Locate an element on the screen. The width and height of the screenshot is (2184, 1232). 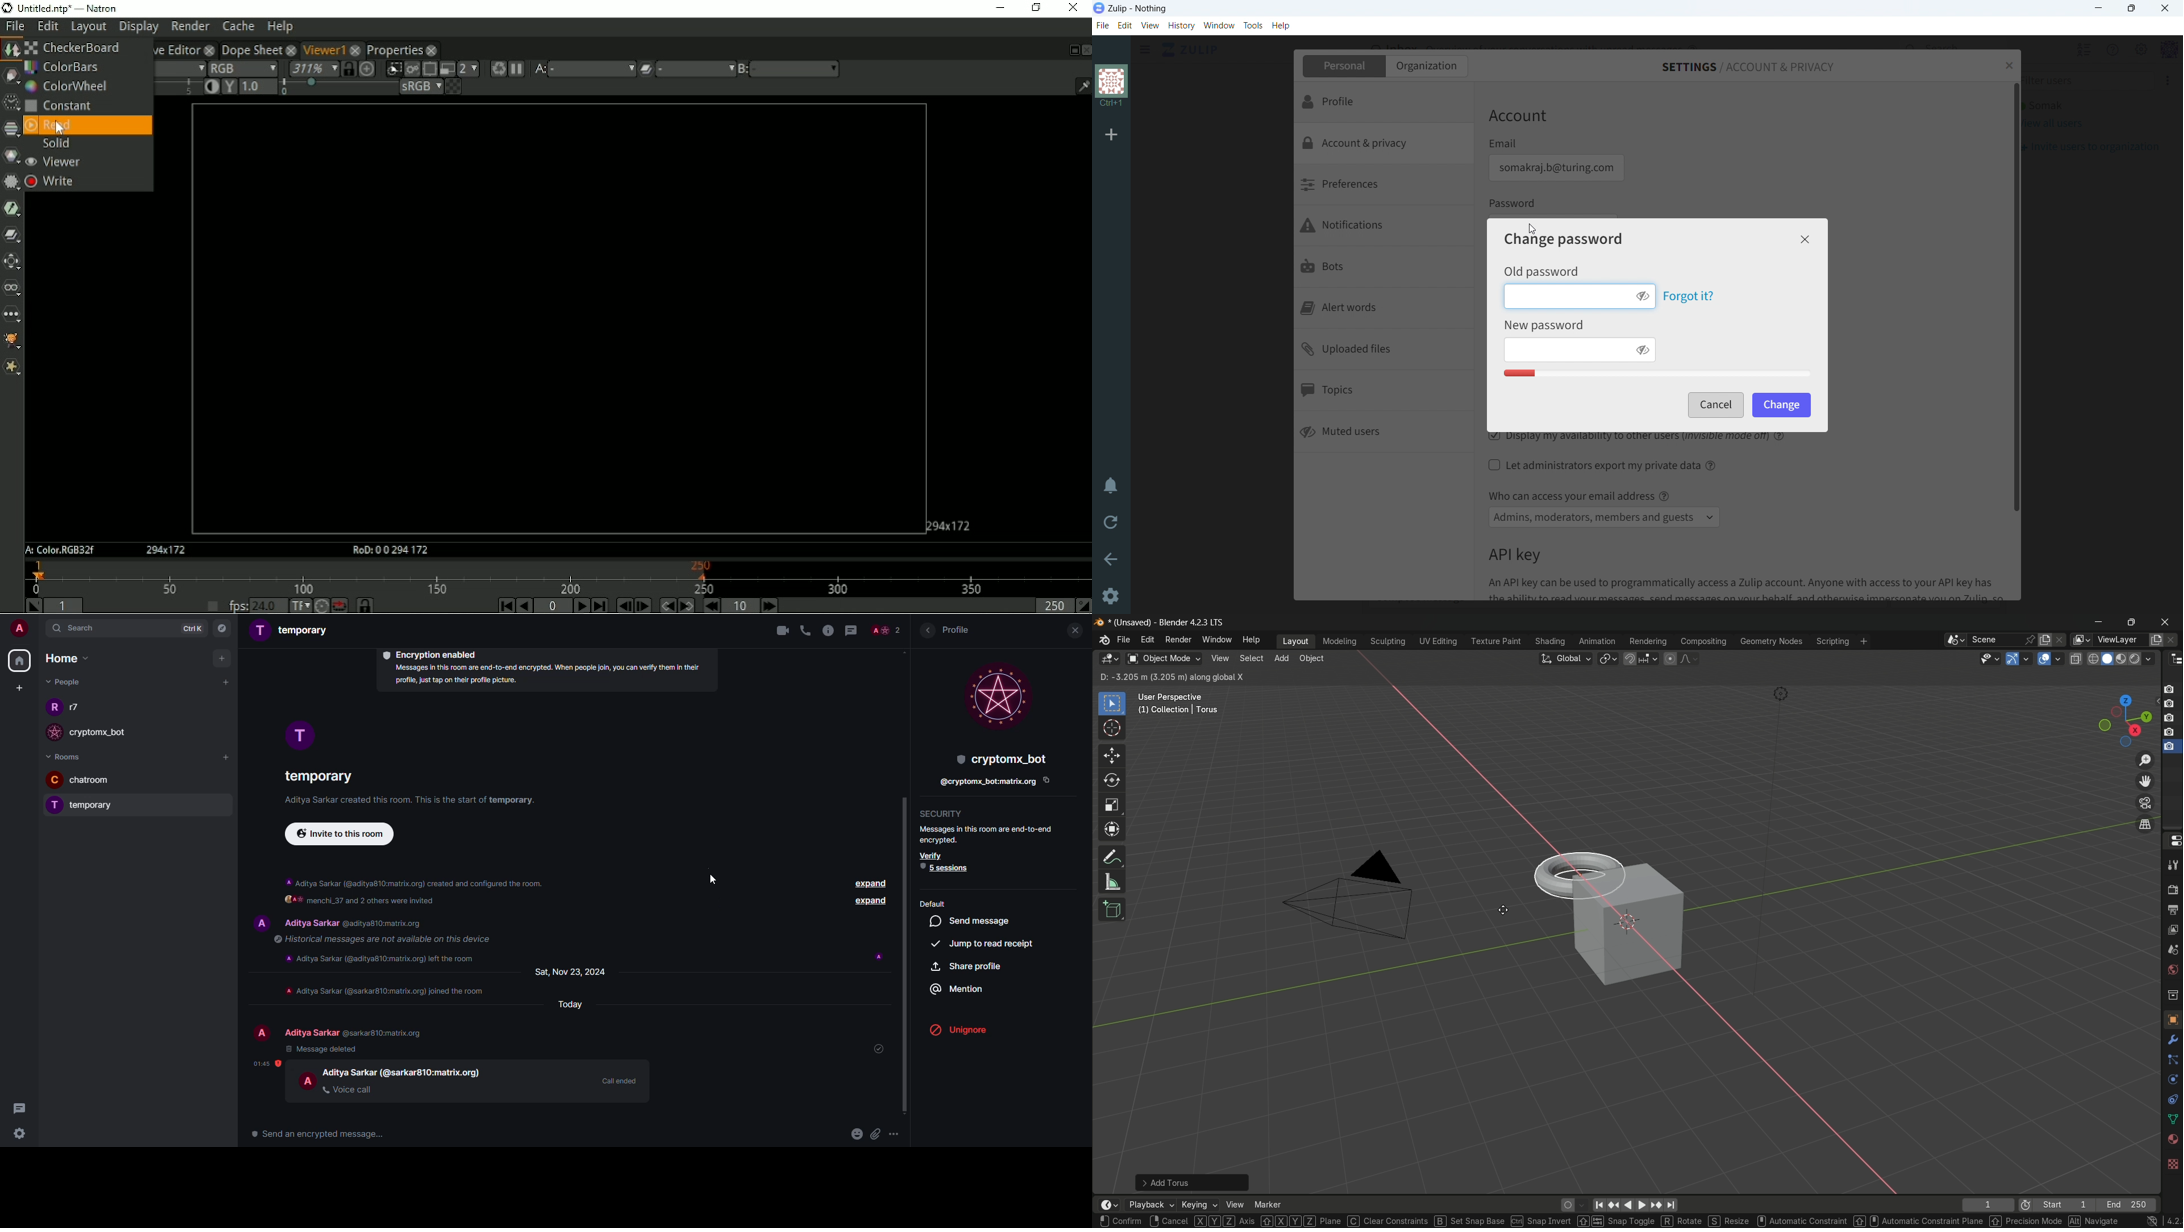
An API key can be used to programmatically access a Zulip account. Anyone with access to your API key has is located at coordinates (1751, 588).